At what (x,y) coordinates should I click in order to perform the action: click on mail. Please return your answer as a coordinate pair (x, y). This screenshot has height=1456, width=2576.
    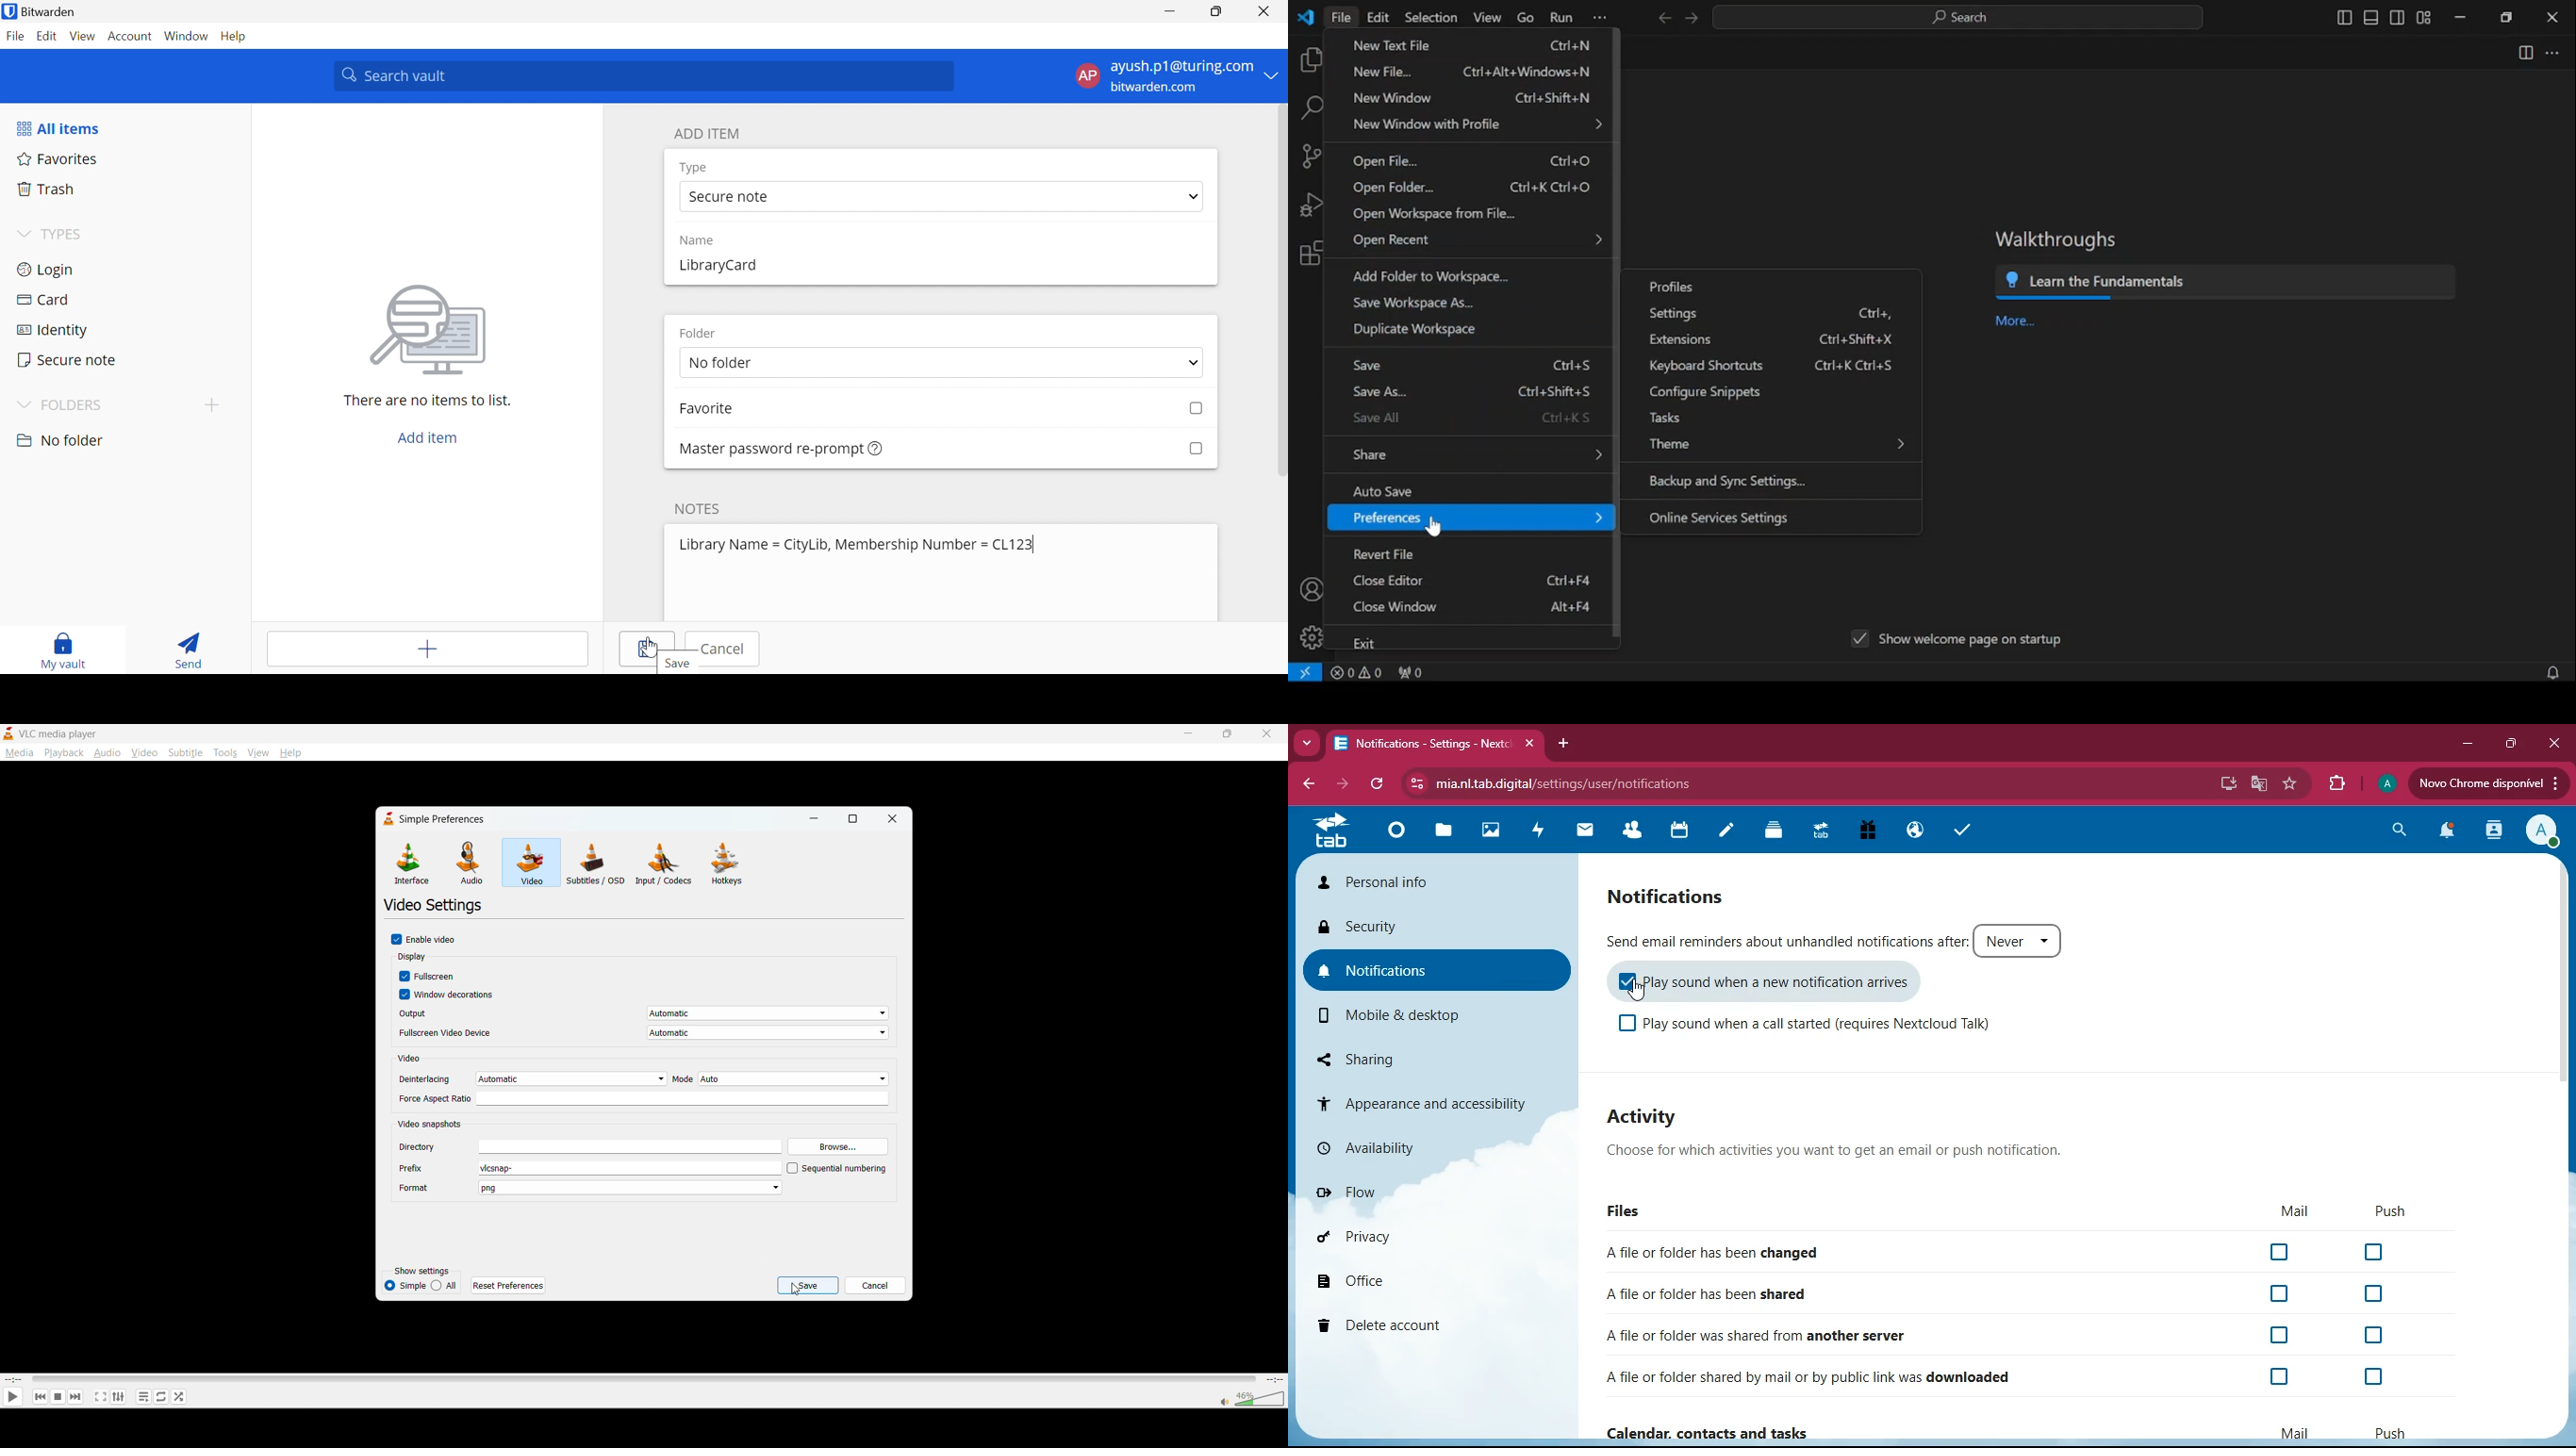
    Looking at the image, I should click on (2296, 1432).